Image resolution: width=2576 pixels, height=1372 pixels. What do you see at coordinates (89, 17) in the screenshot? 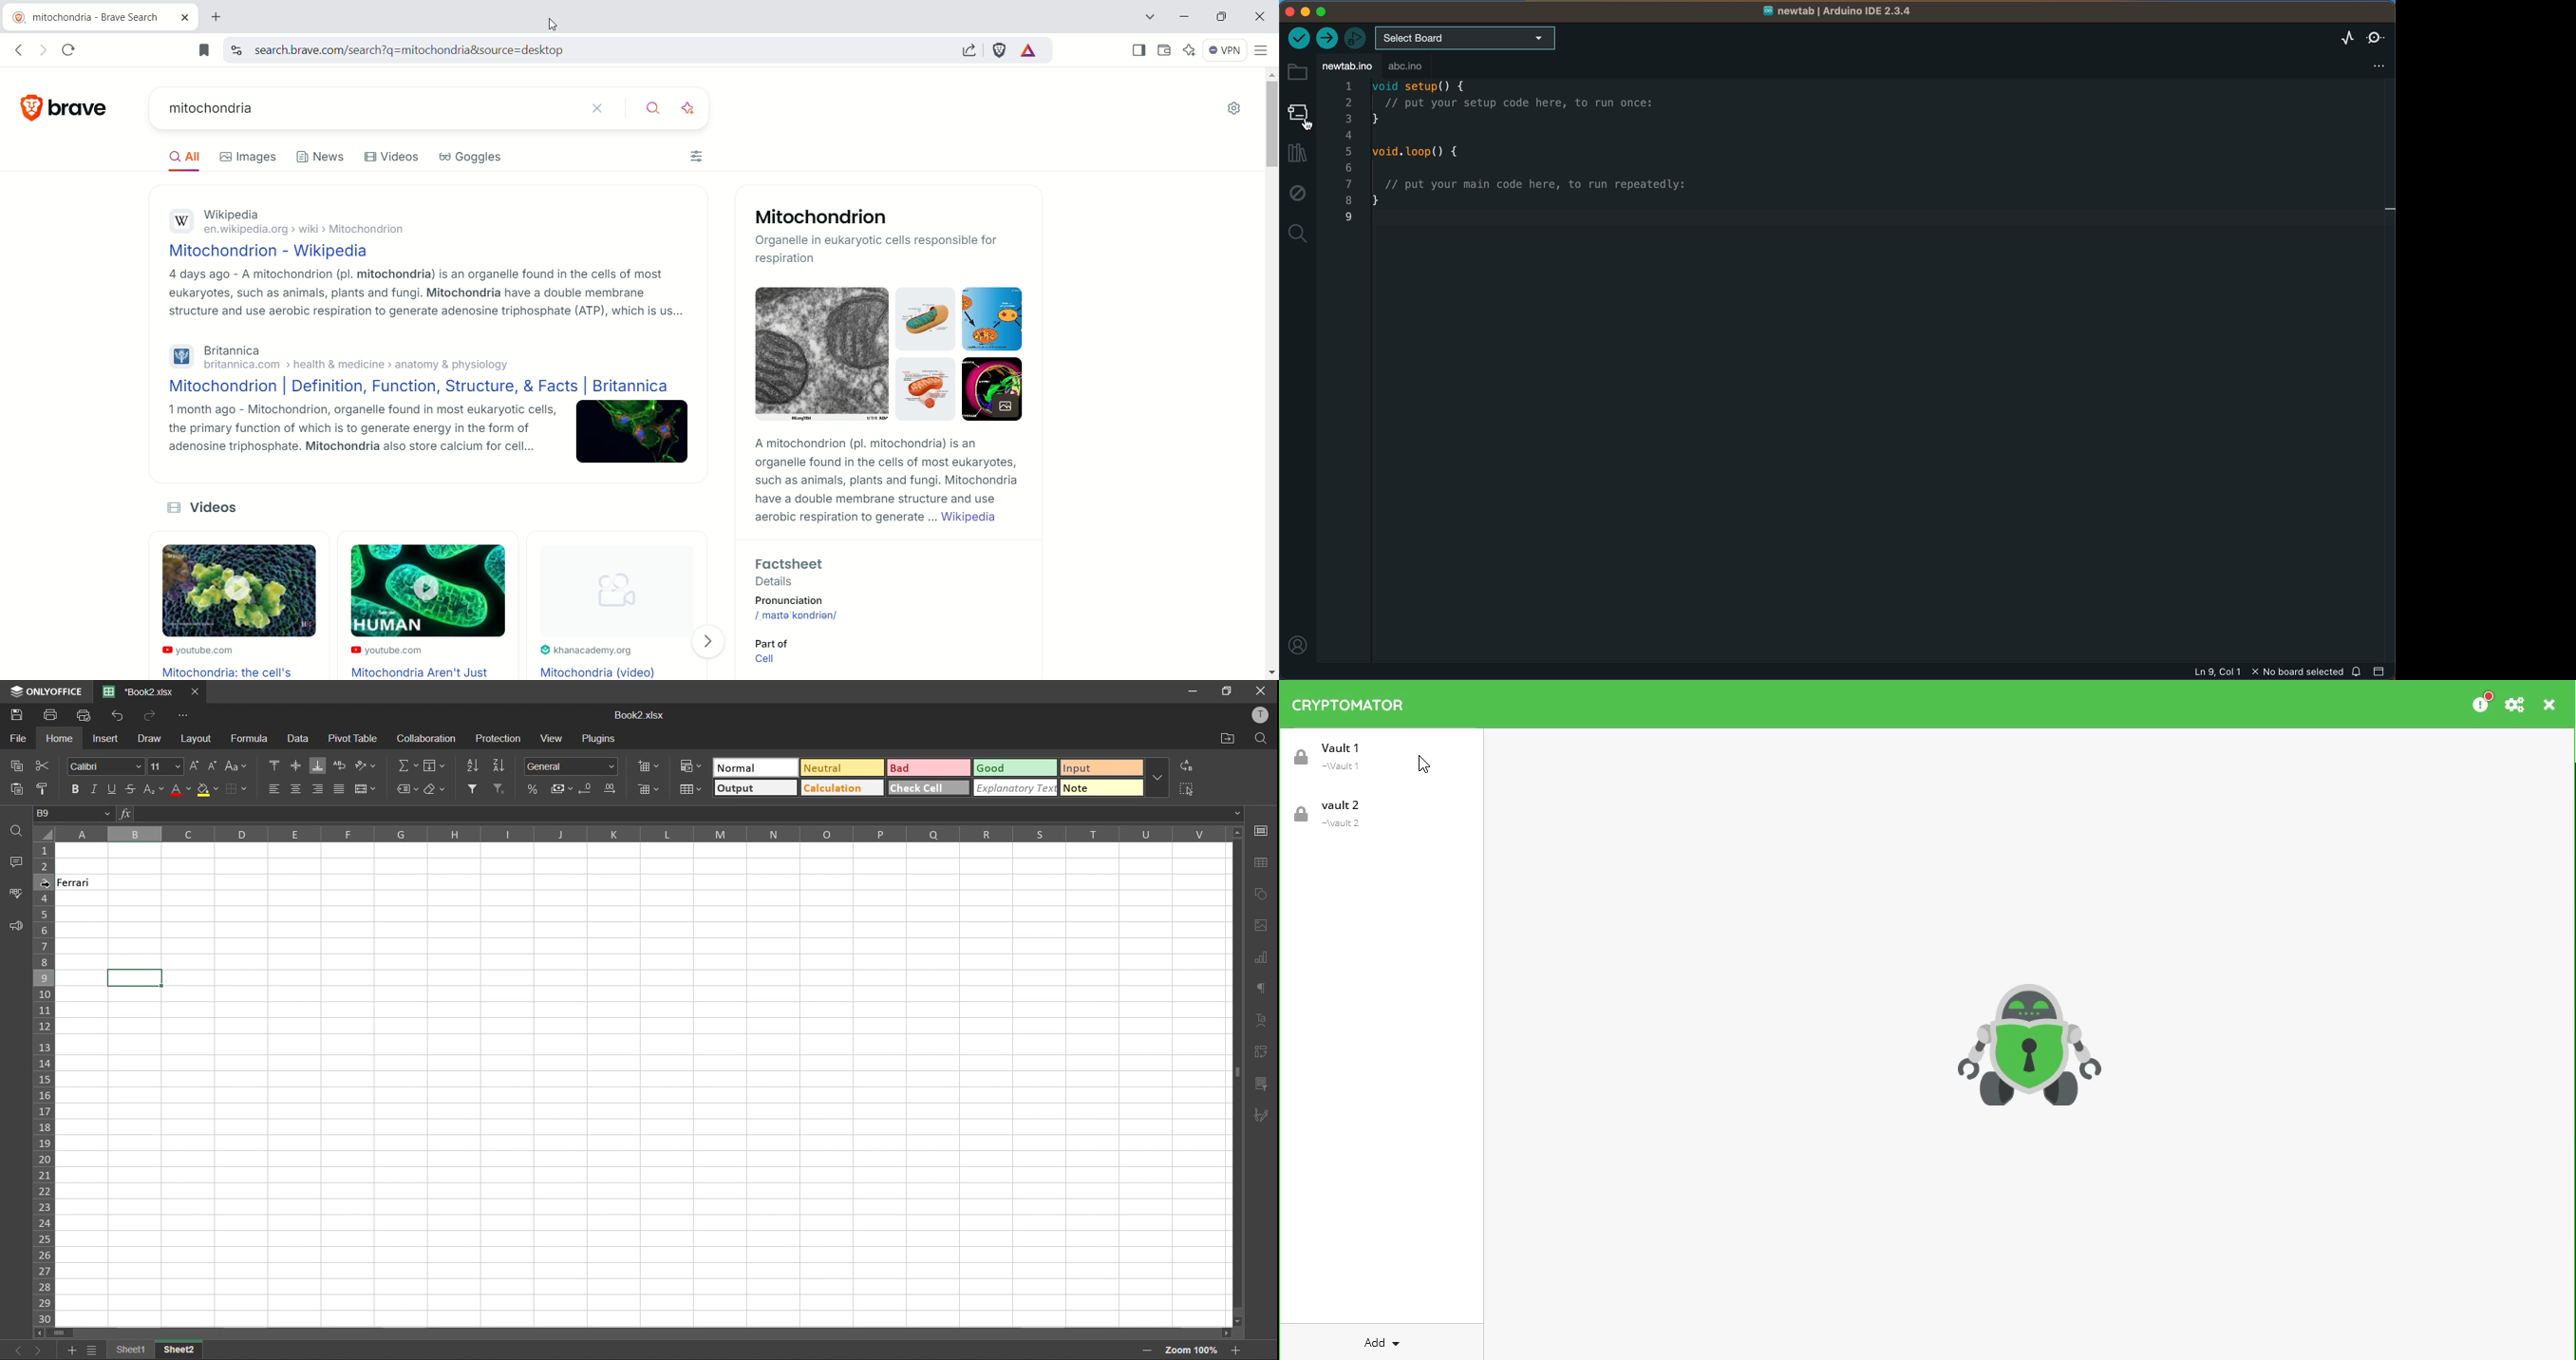
I see `current tab` at bounding box center [89, 17].